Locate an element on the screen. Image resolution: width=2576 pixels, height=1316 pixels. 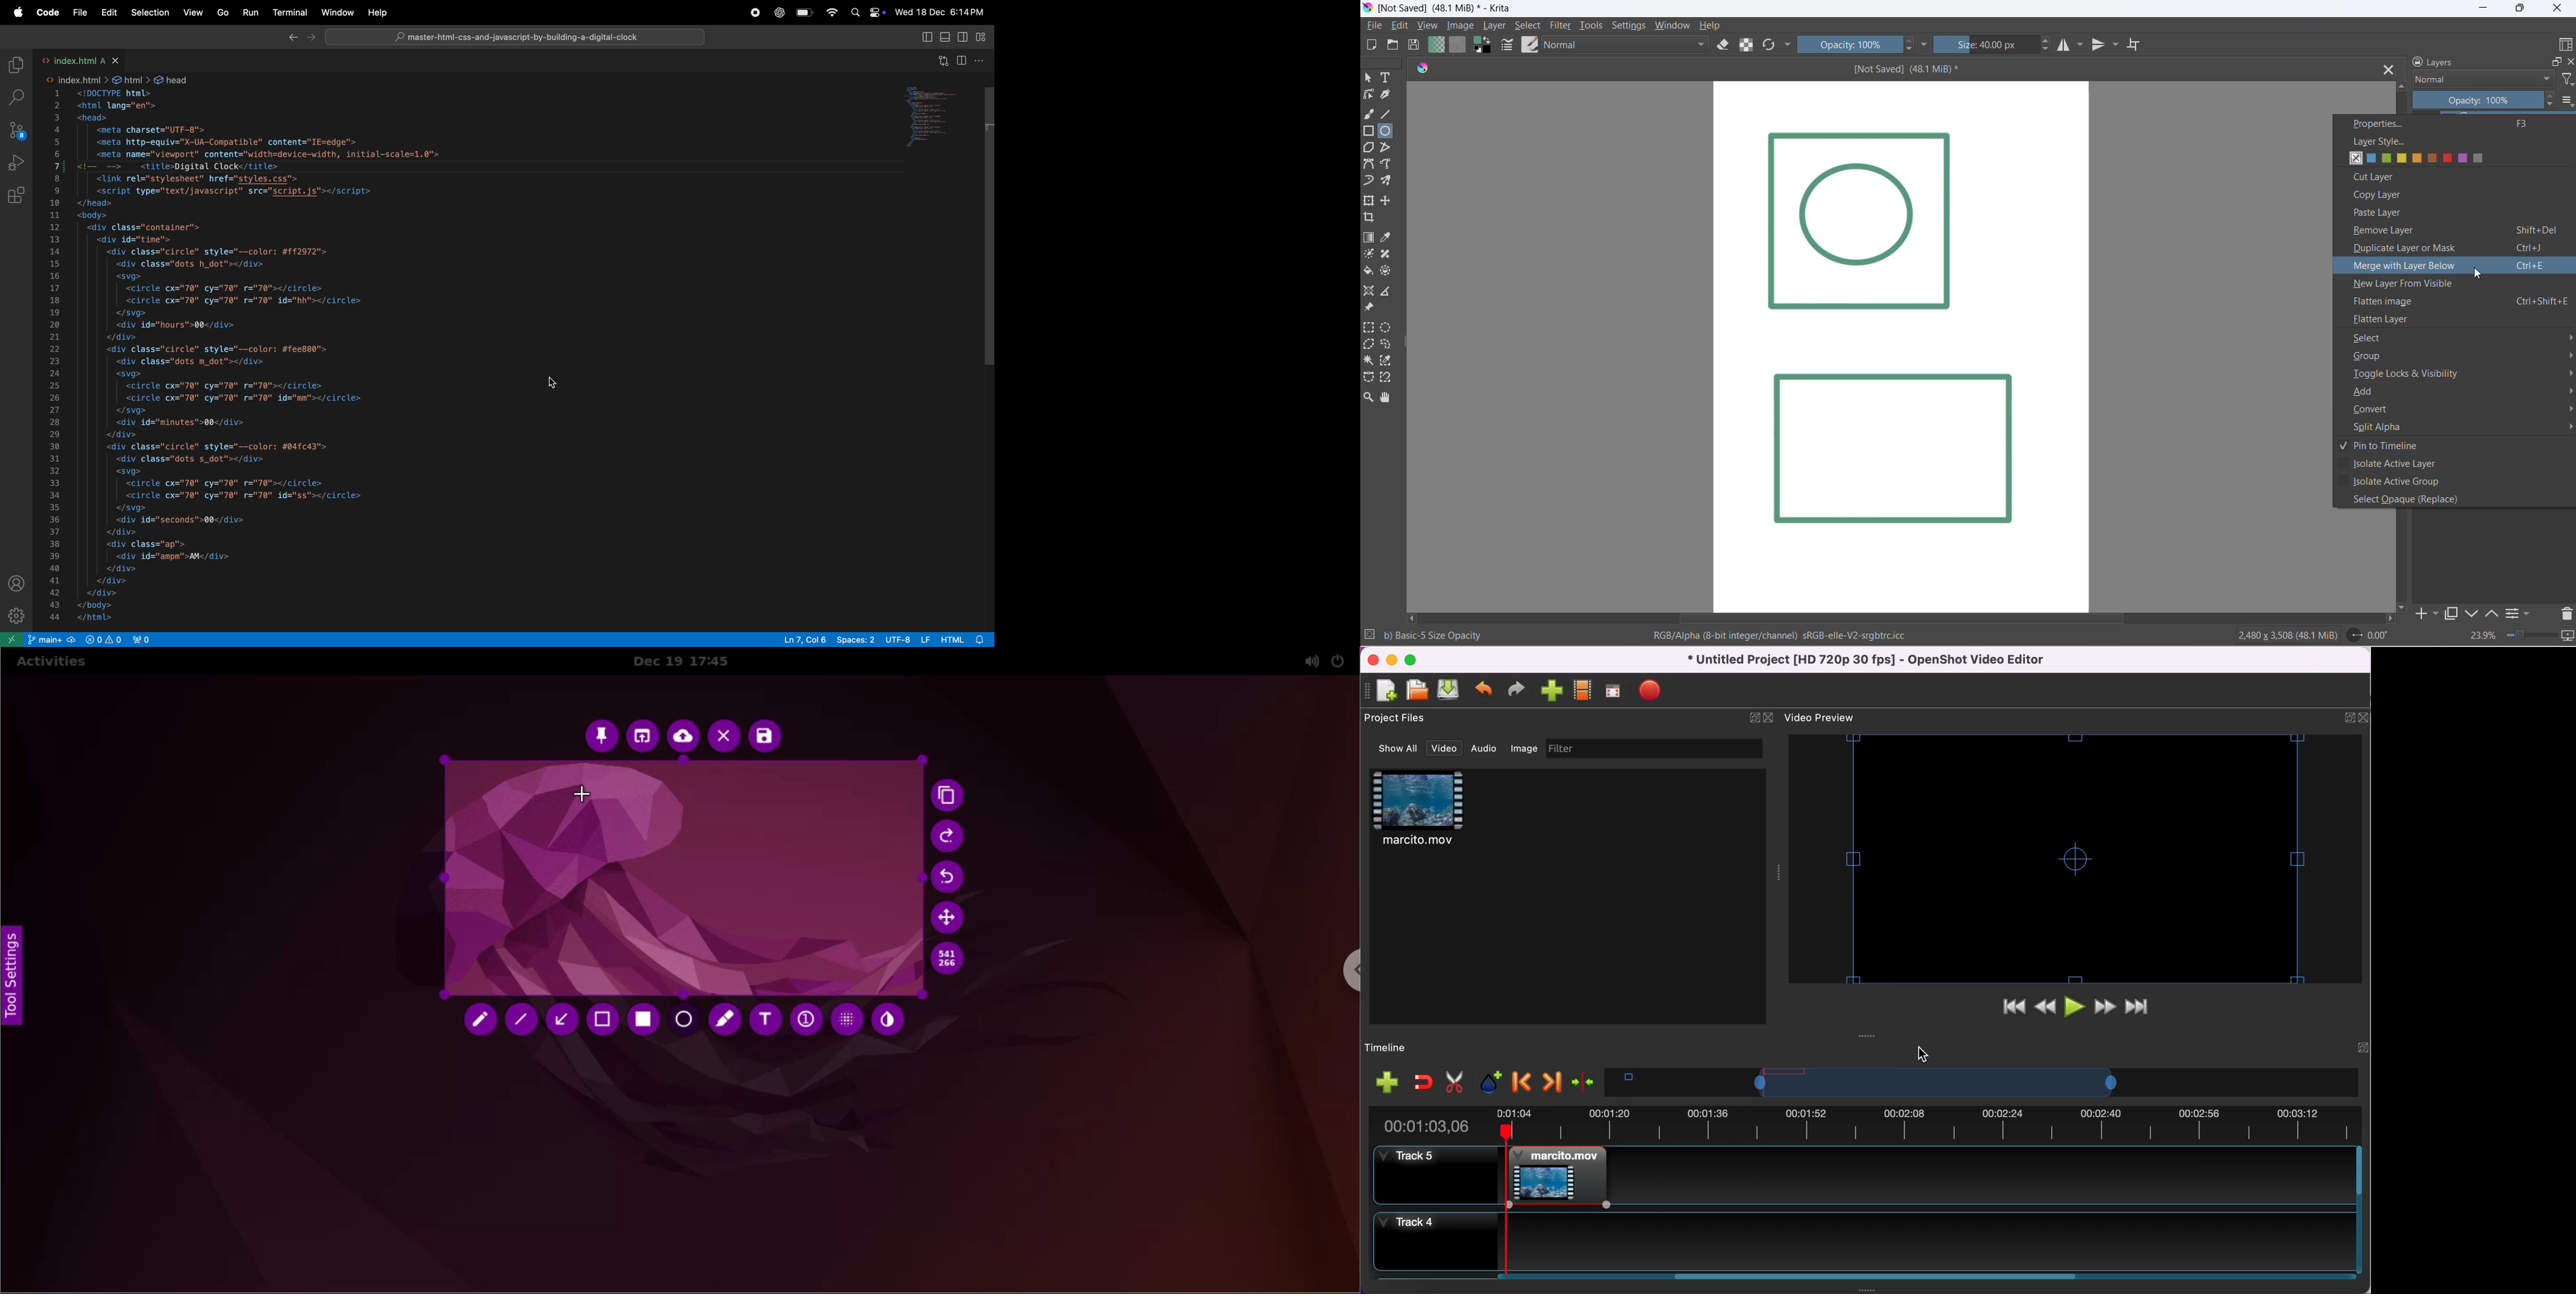
mask tool is located at coordinates (1369, 254).